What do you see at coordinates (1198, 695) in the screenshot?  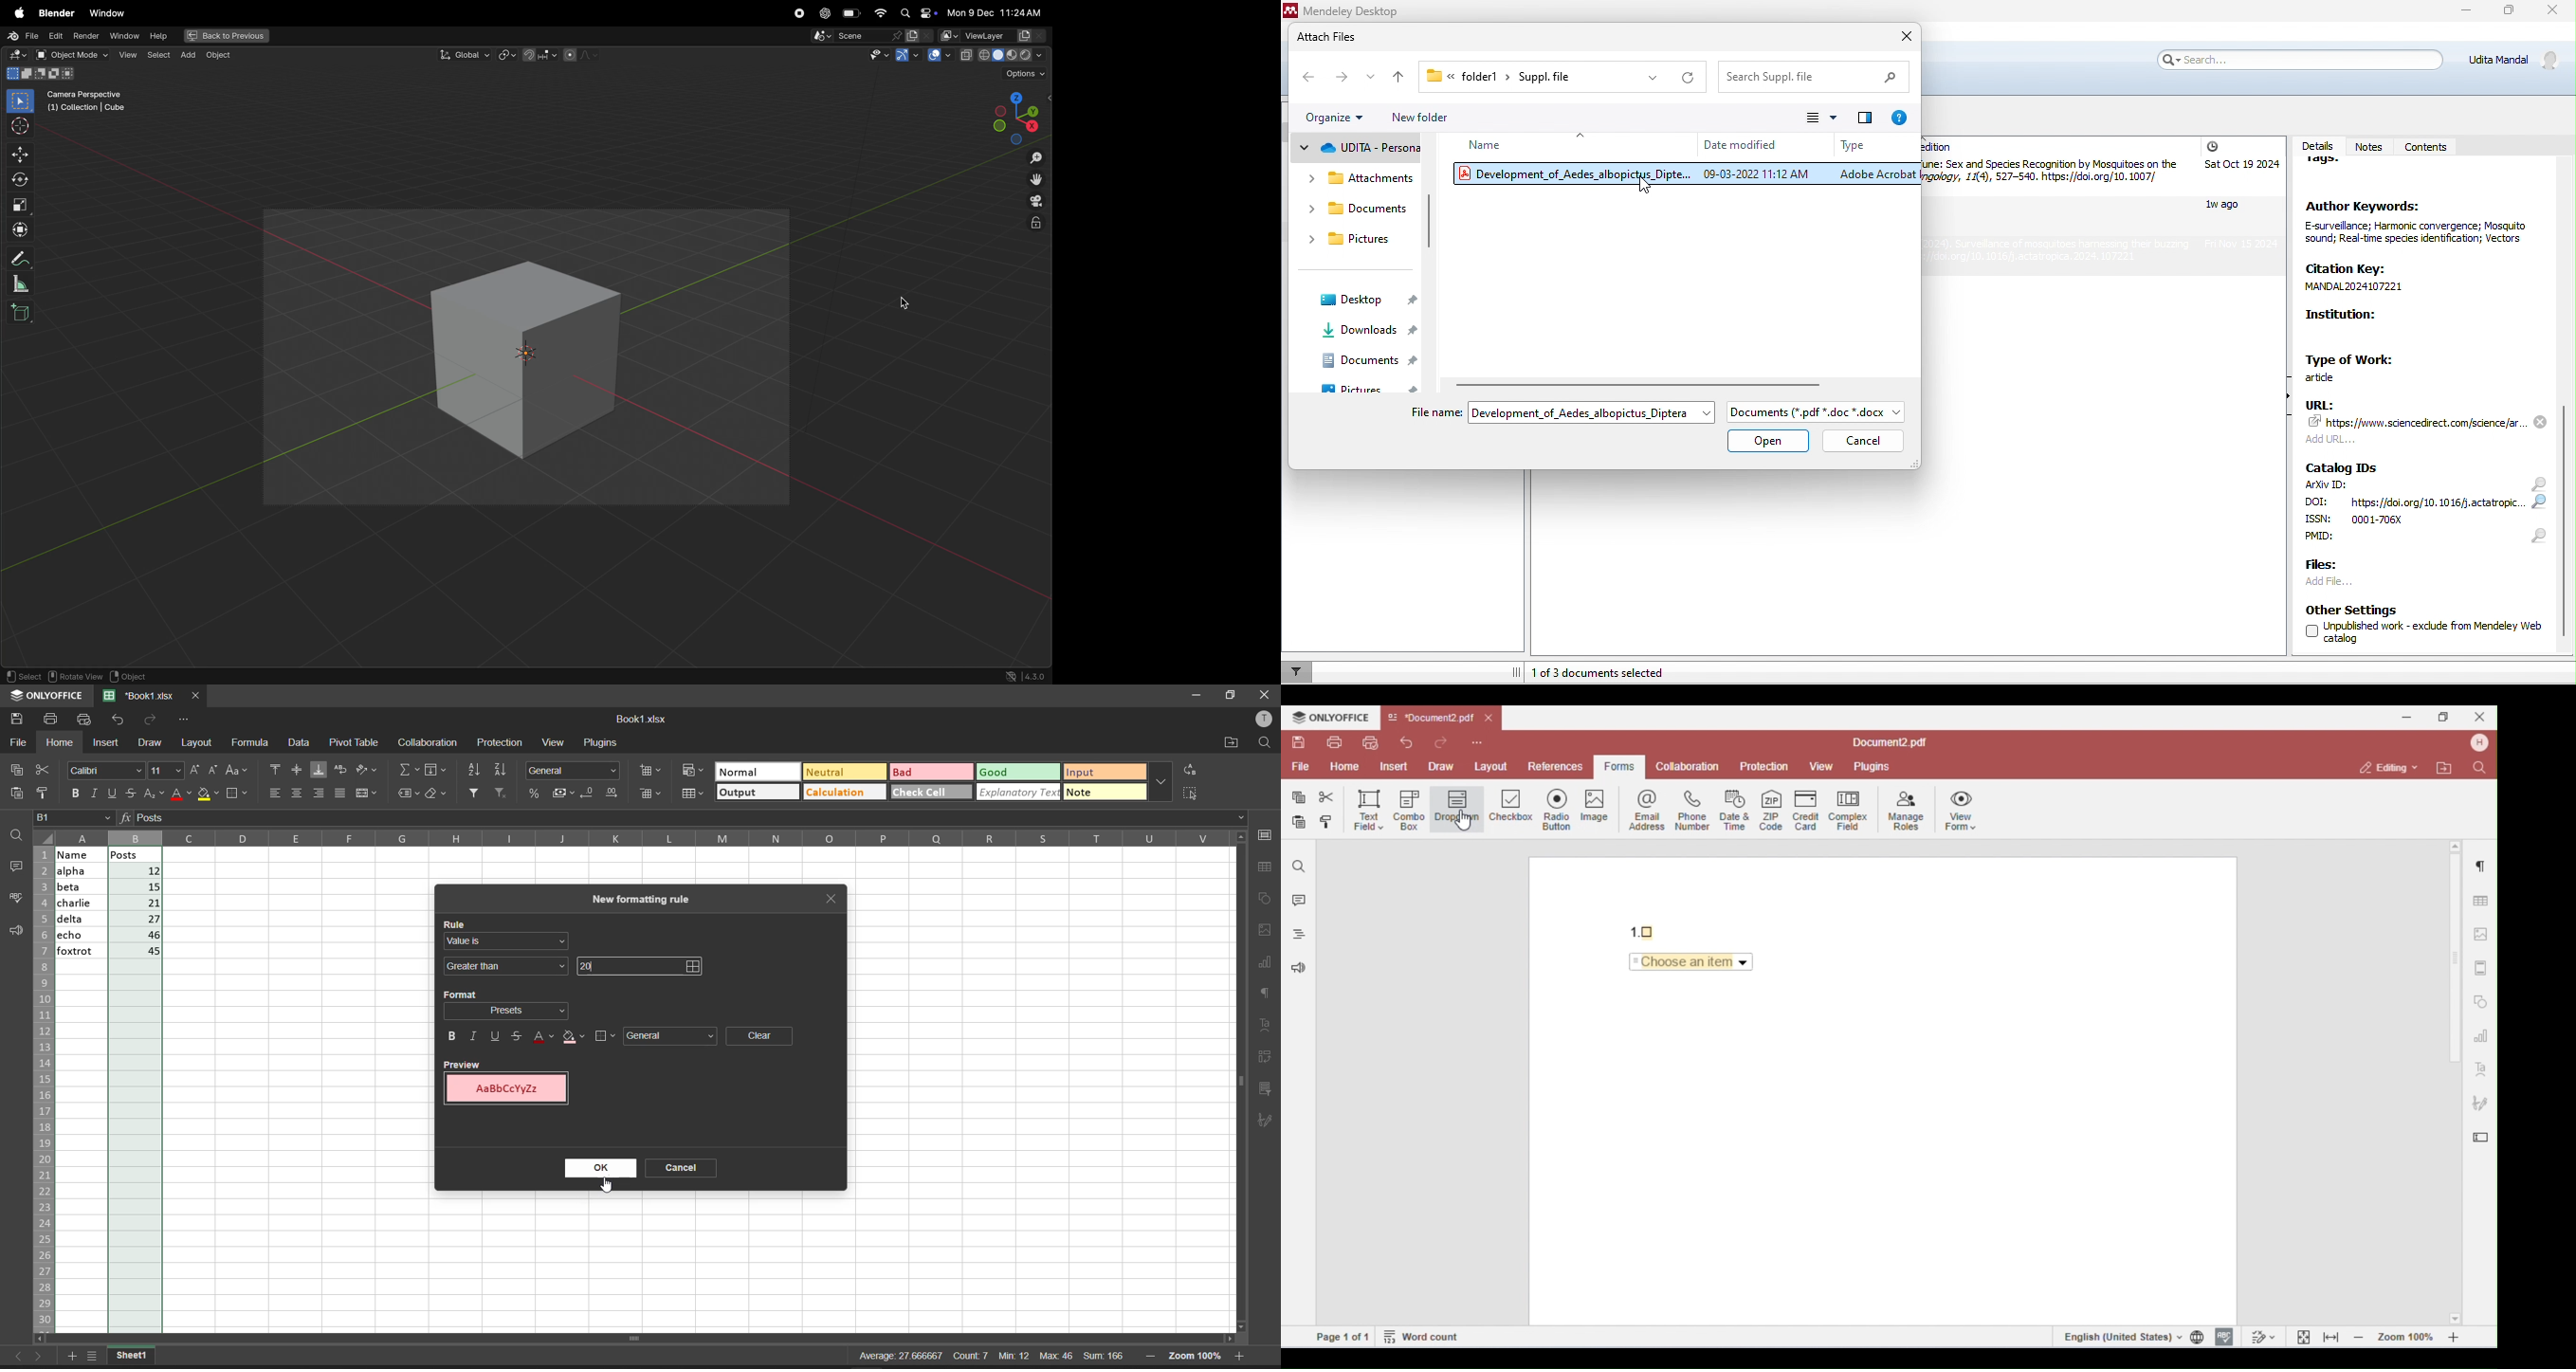 I see `minimize` at bounding box center [1198, 695].